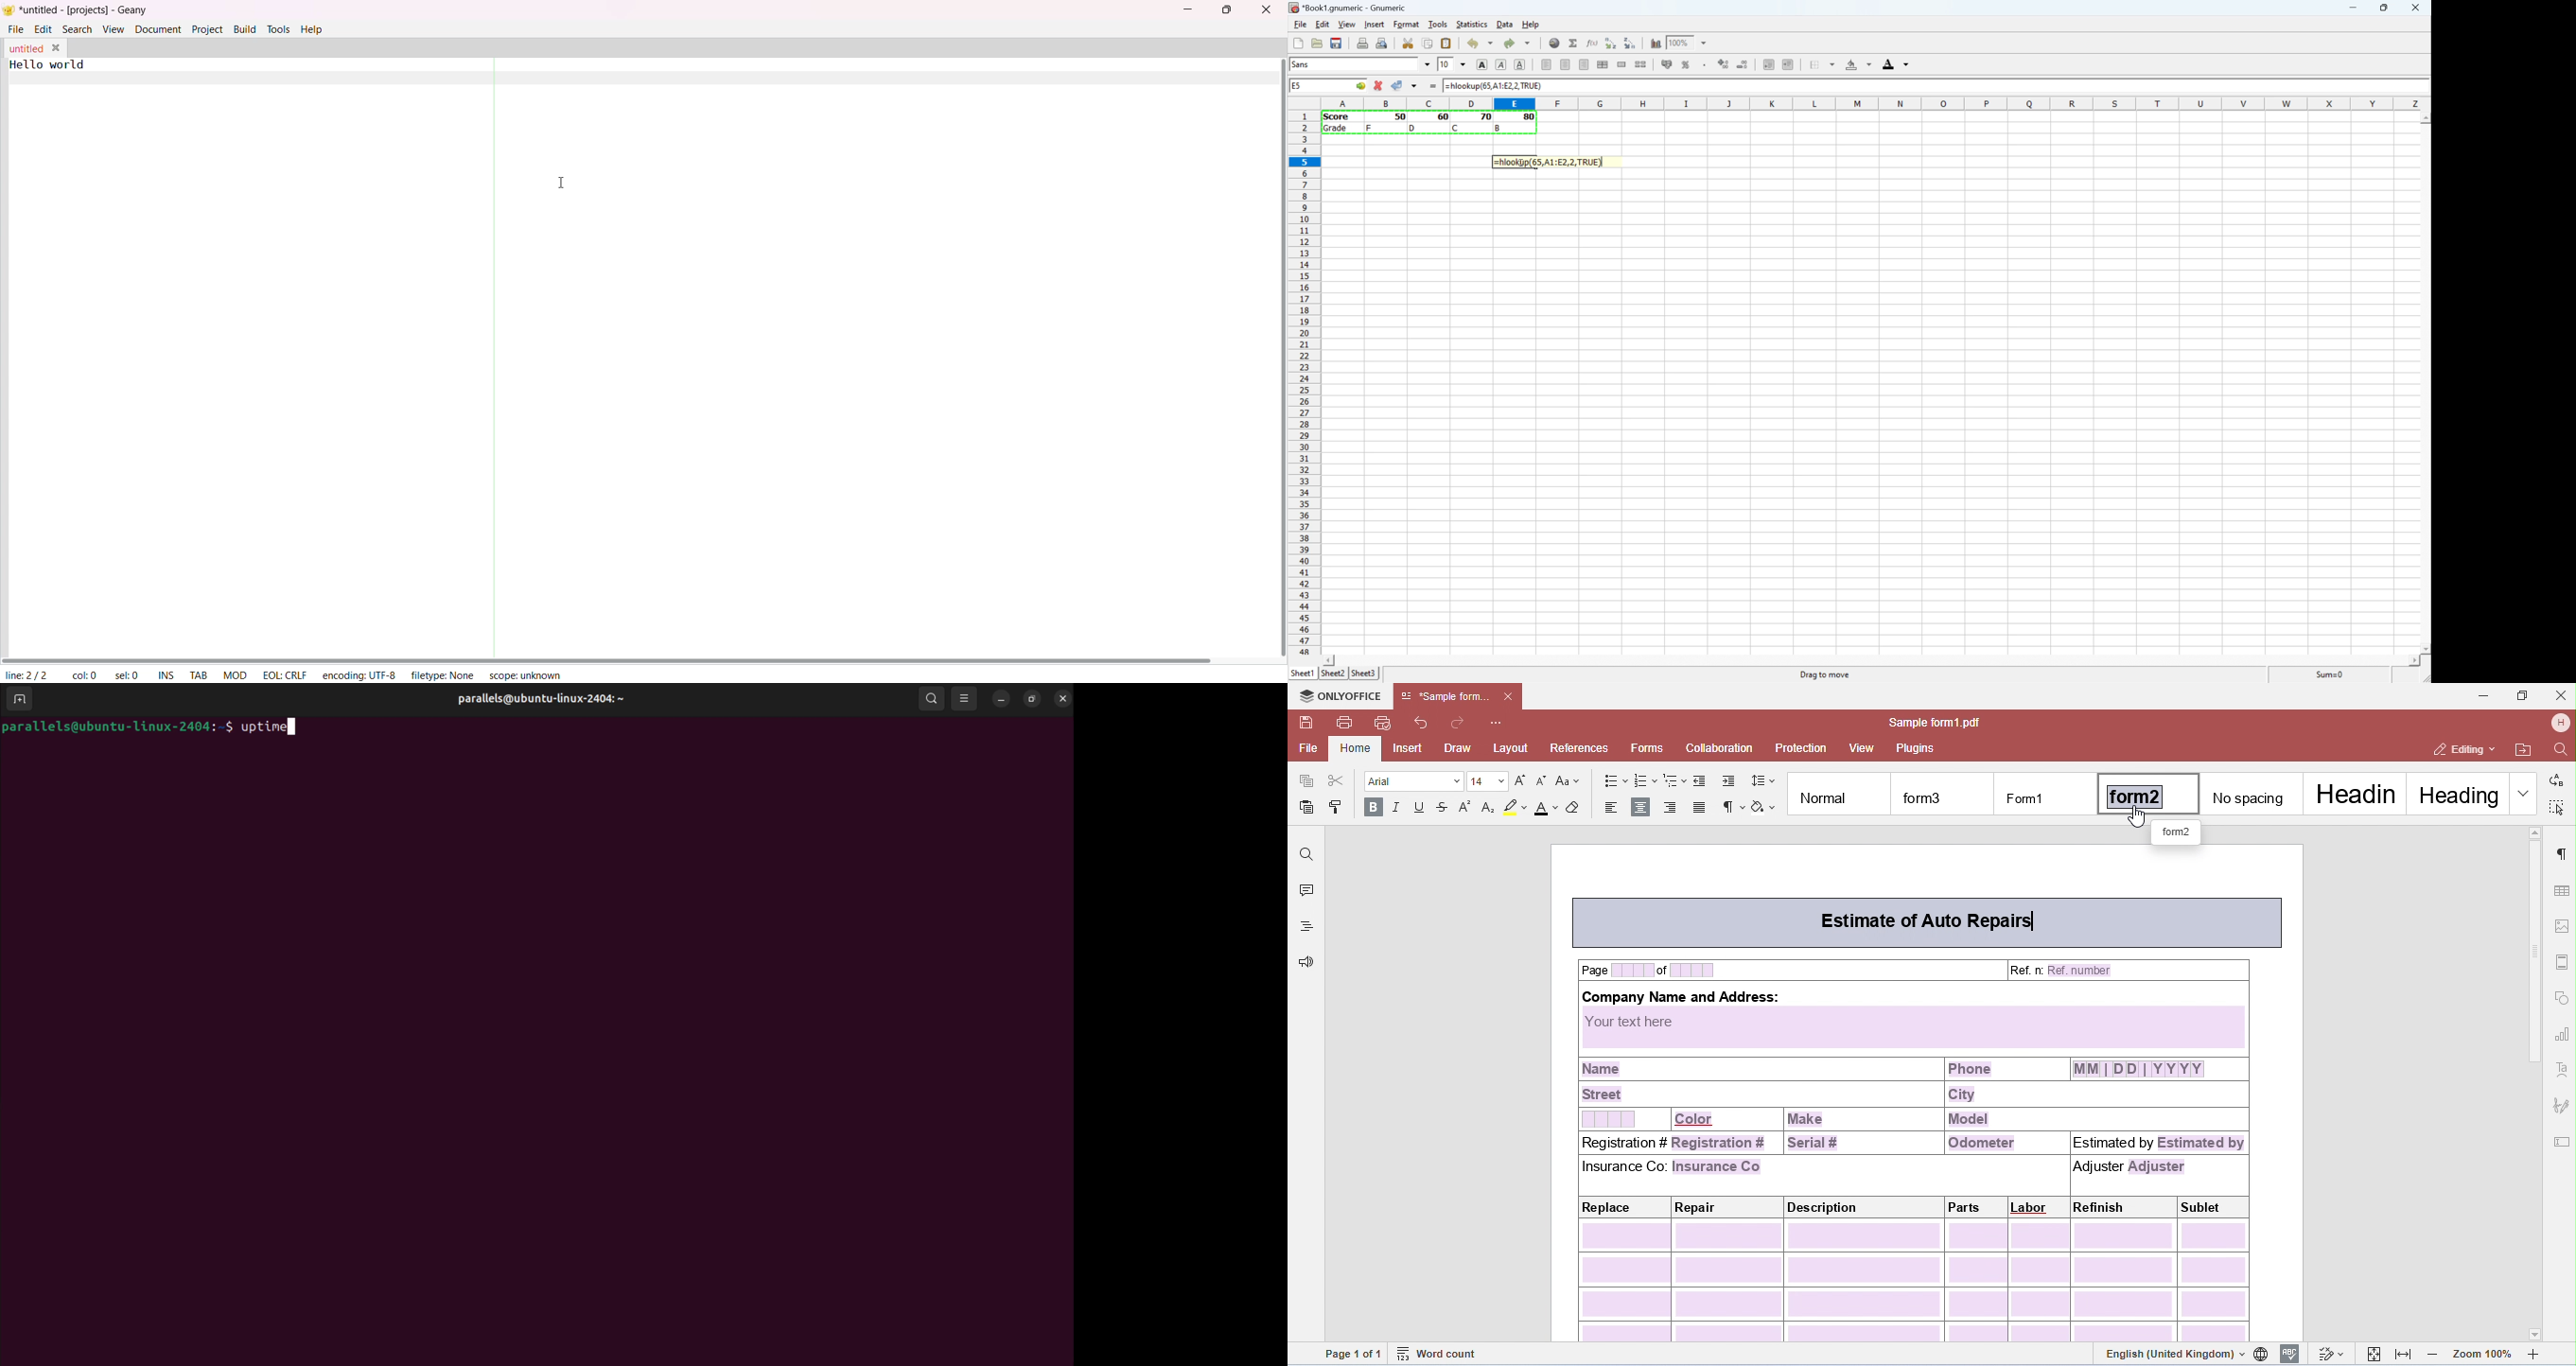 The width and height of the screenshot is (2576, 1372). Describe the element at coordinates (1894, 63) in the screenshot. I see `Foreground` at that location.